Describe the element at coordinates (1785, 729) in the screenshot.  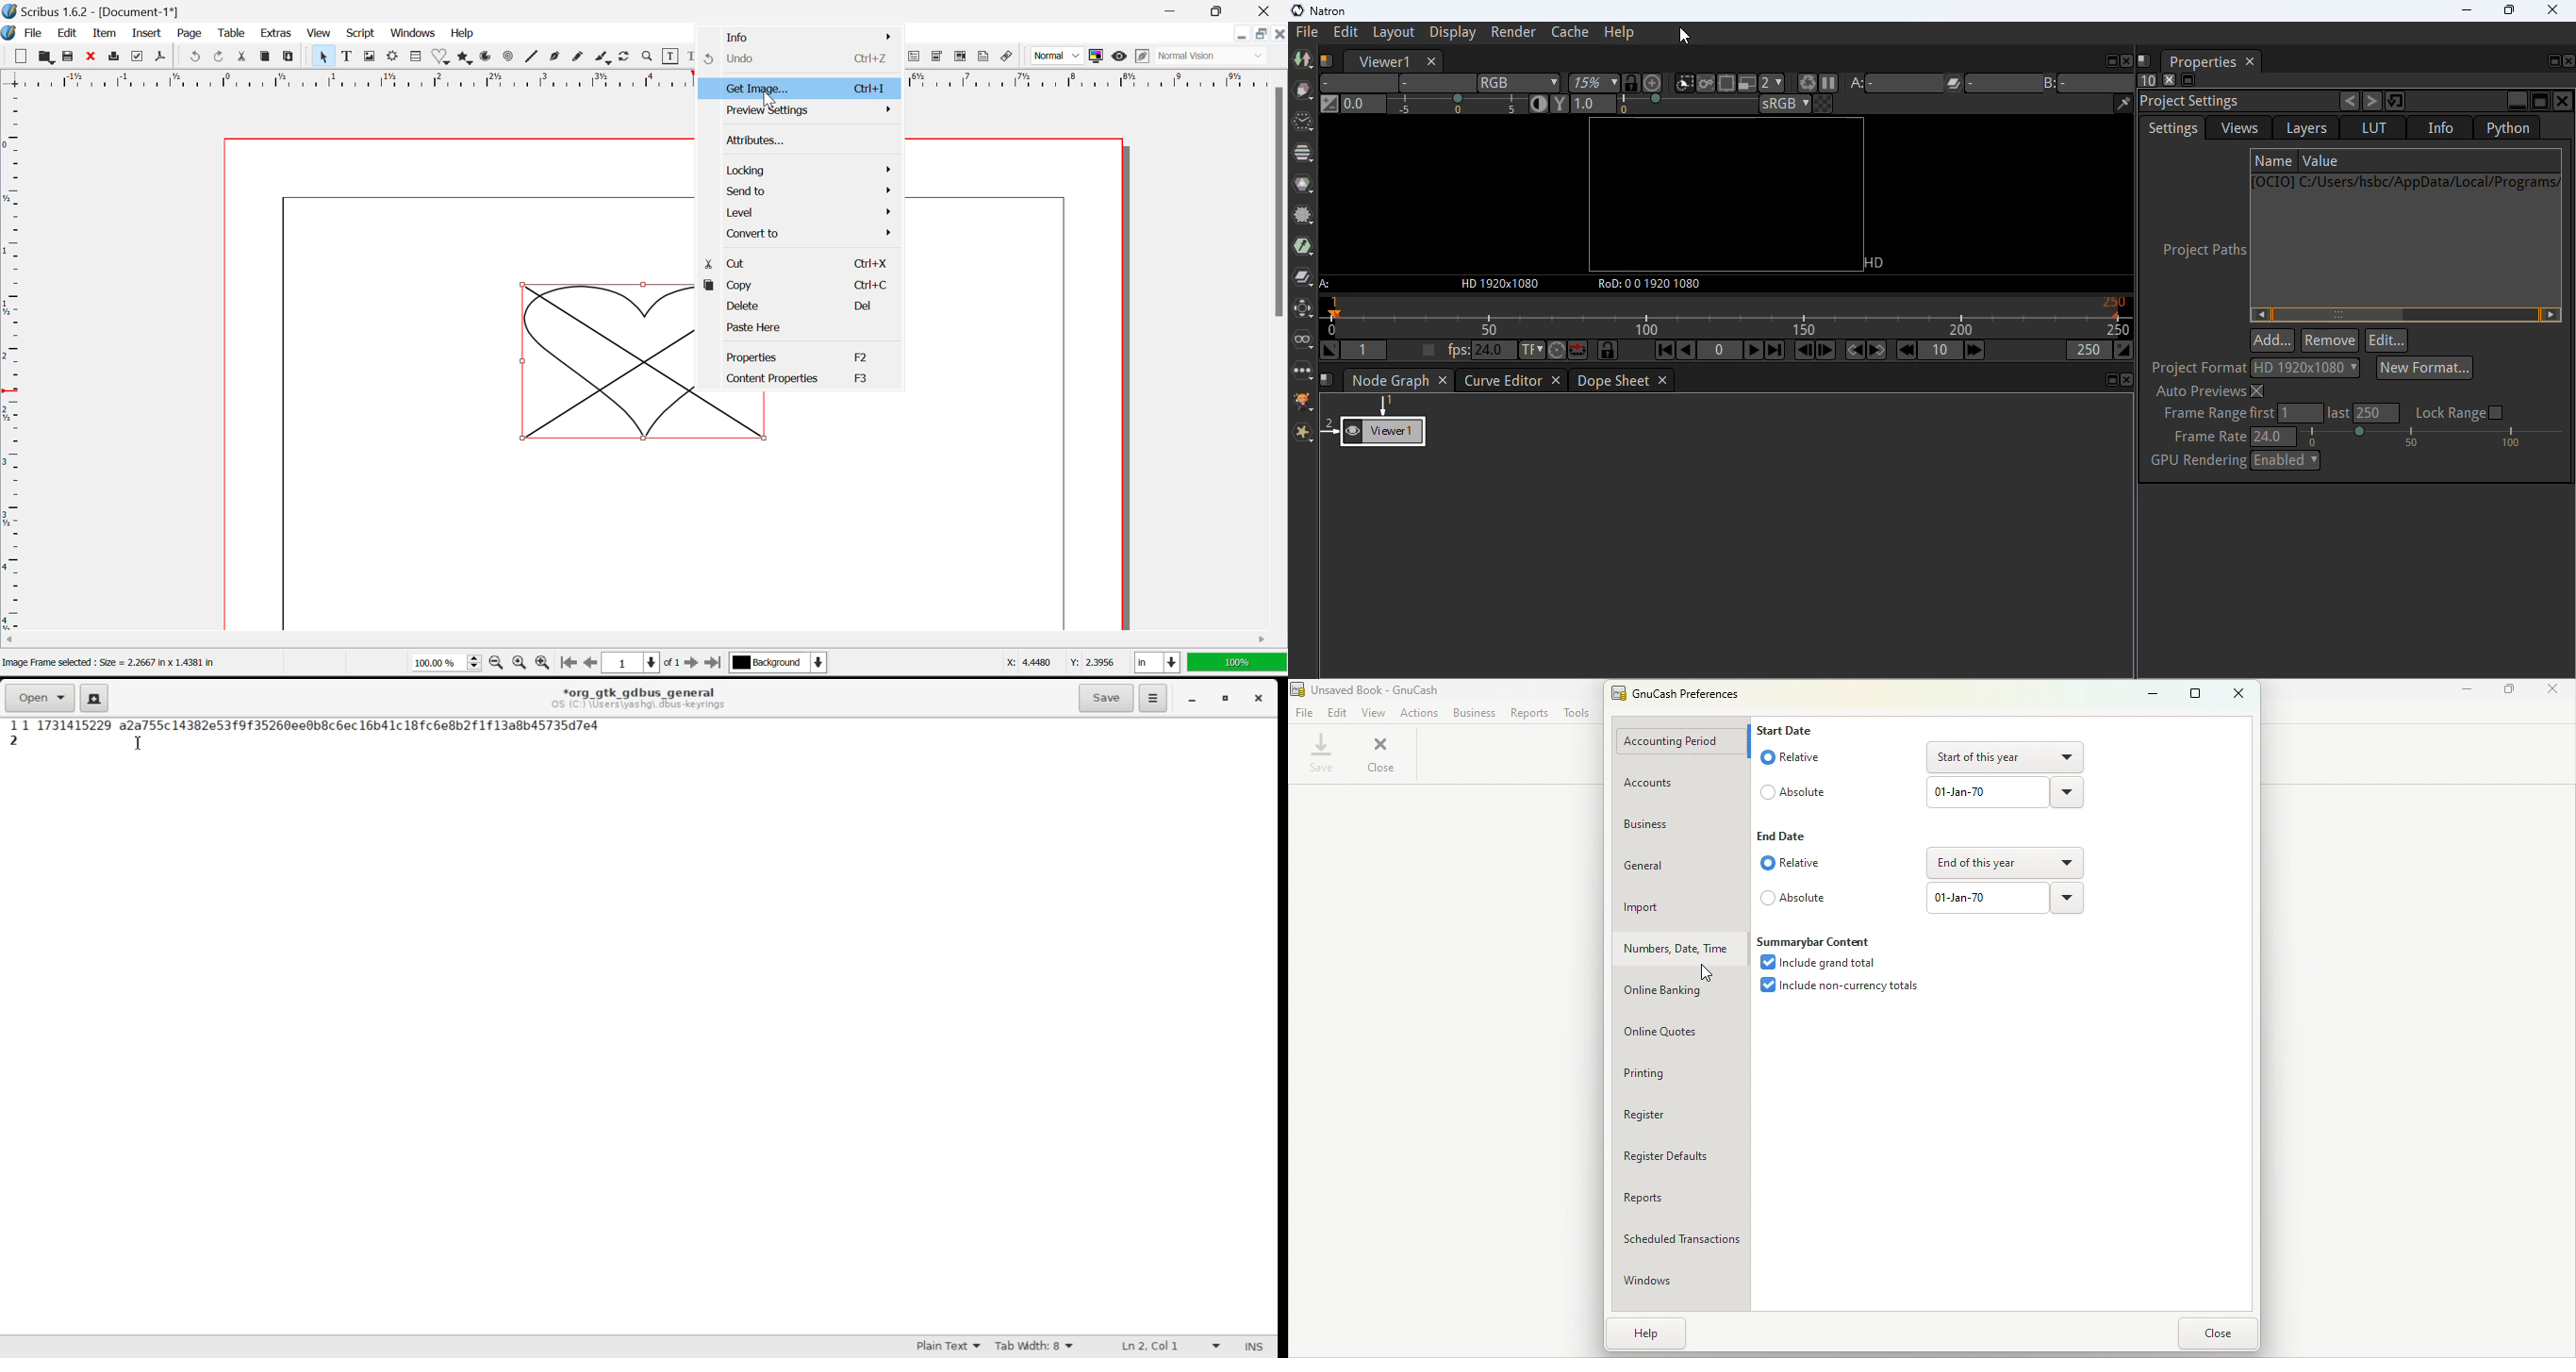
I see `Start date` at that location.